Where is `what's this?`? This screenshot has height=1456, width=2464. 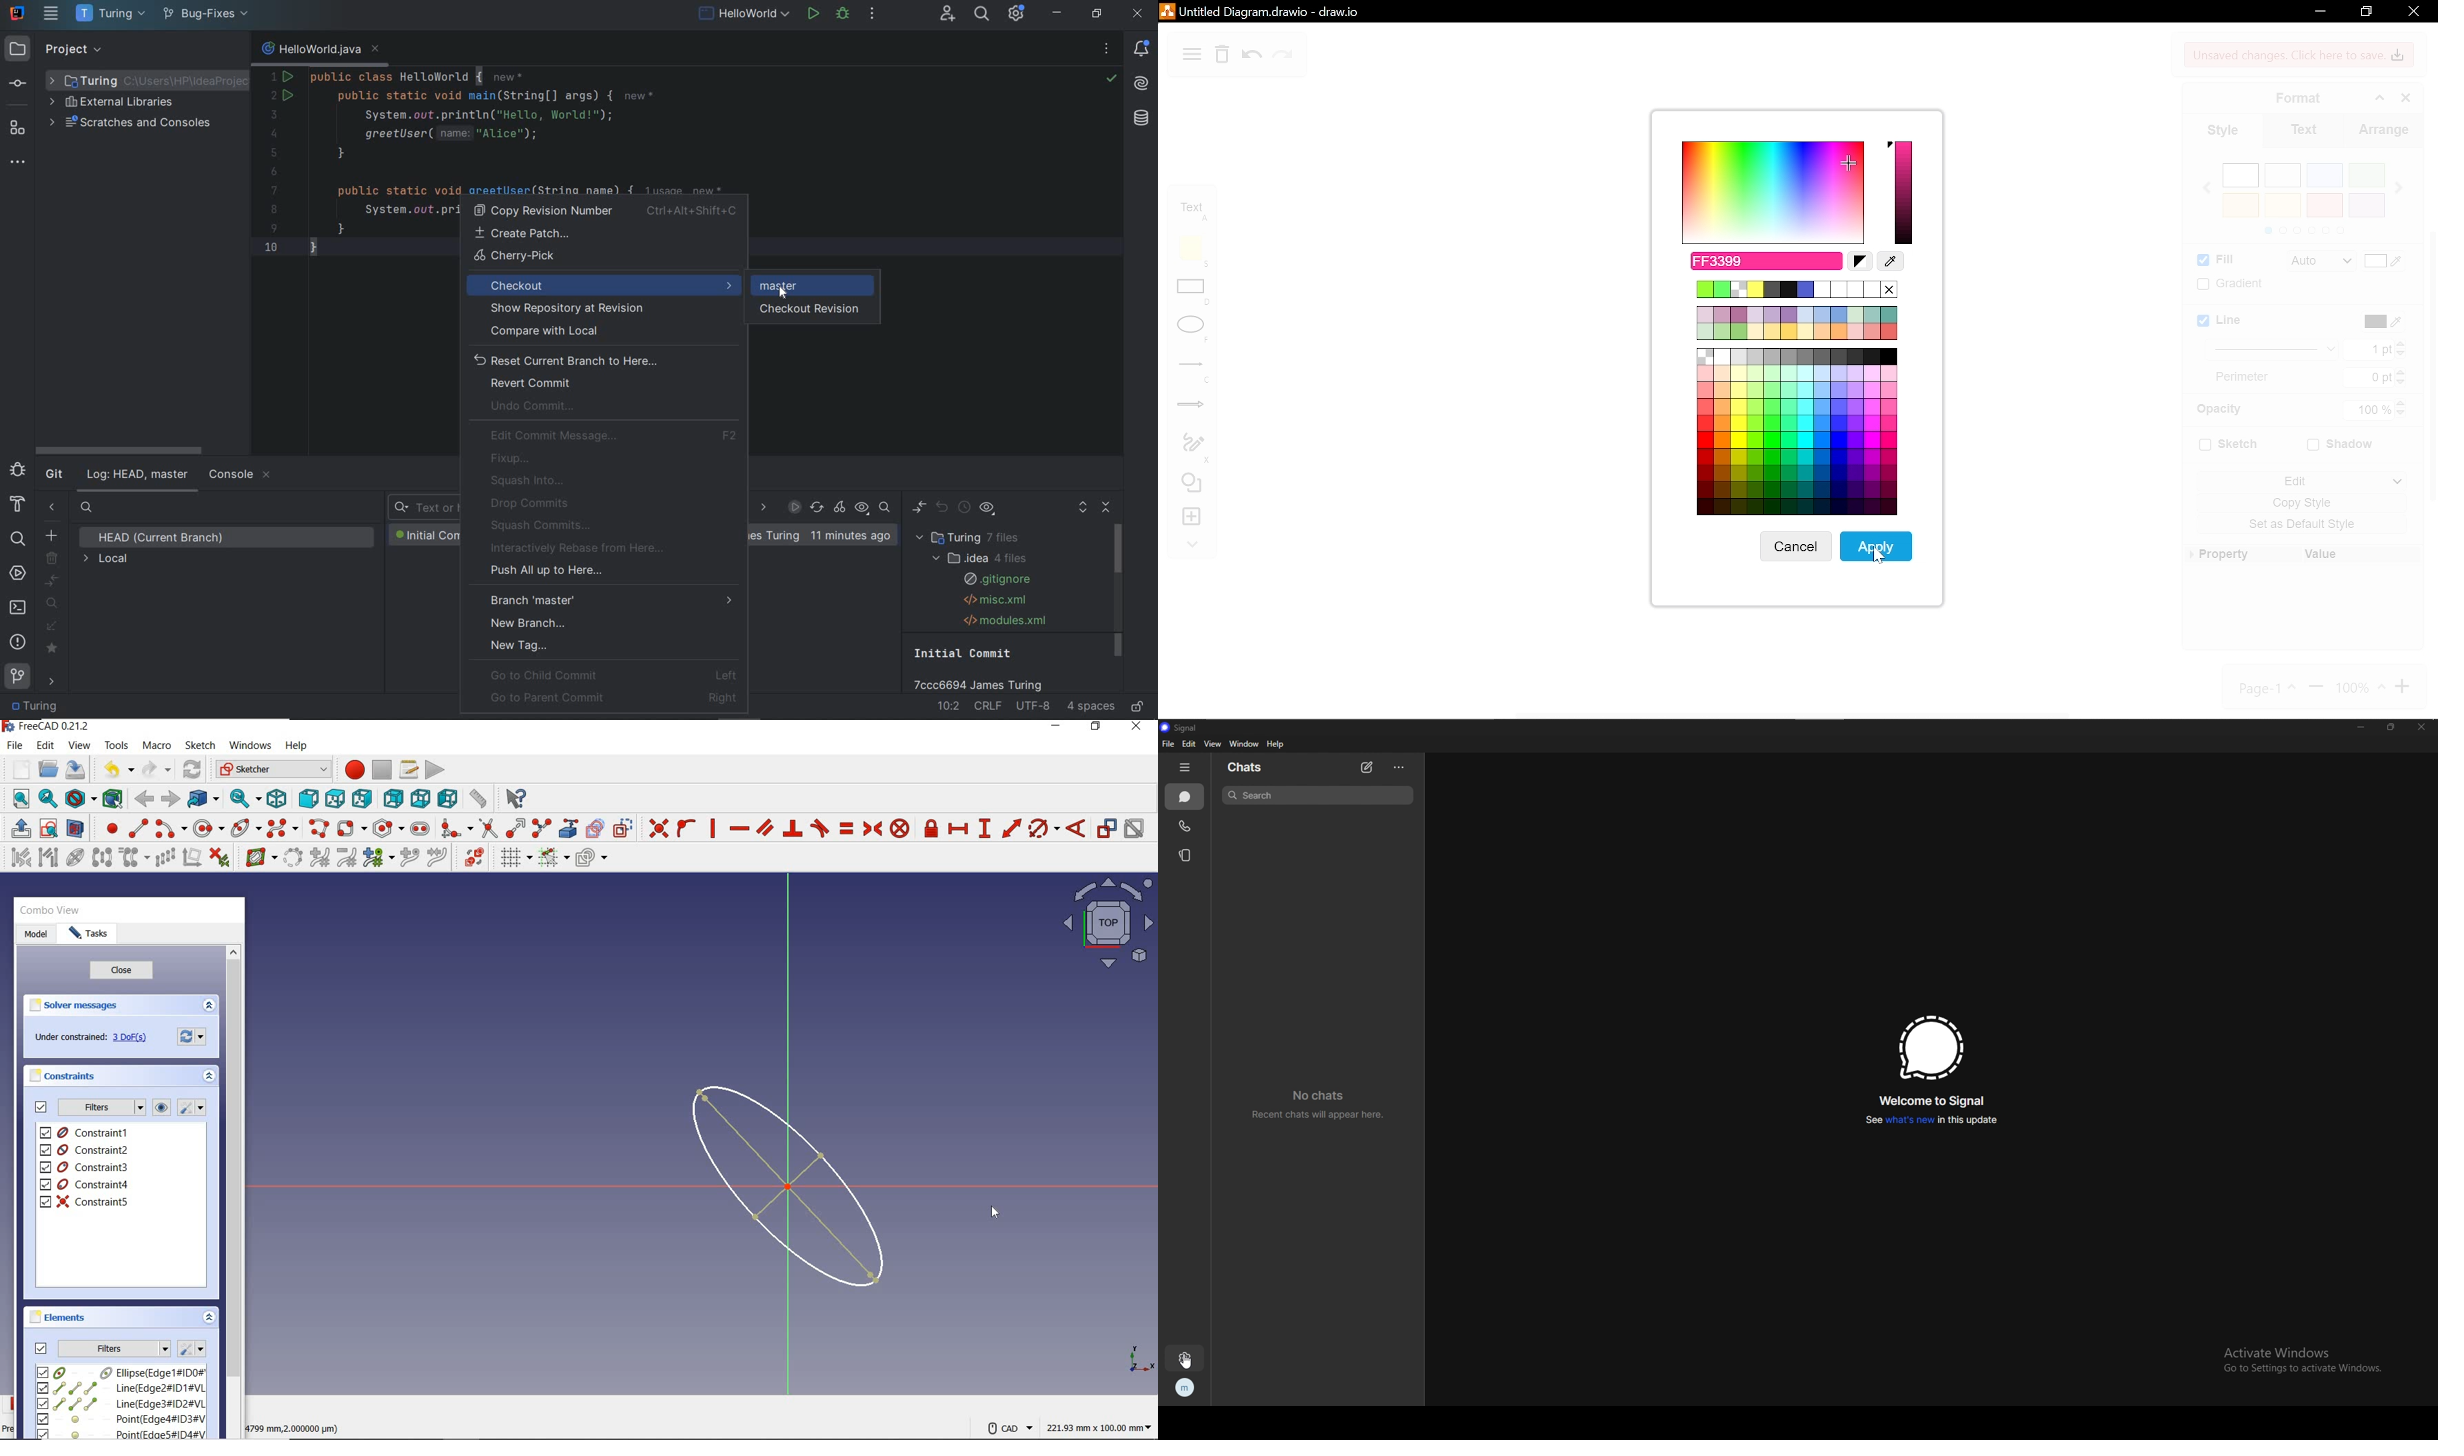
what's this? is located at coordinates (514, 796).